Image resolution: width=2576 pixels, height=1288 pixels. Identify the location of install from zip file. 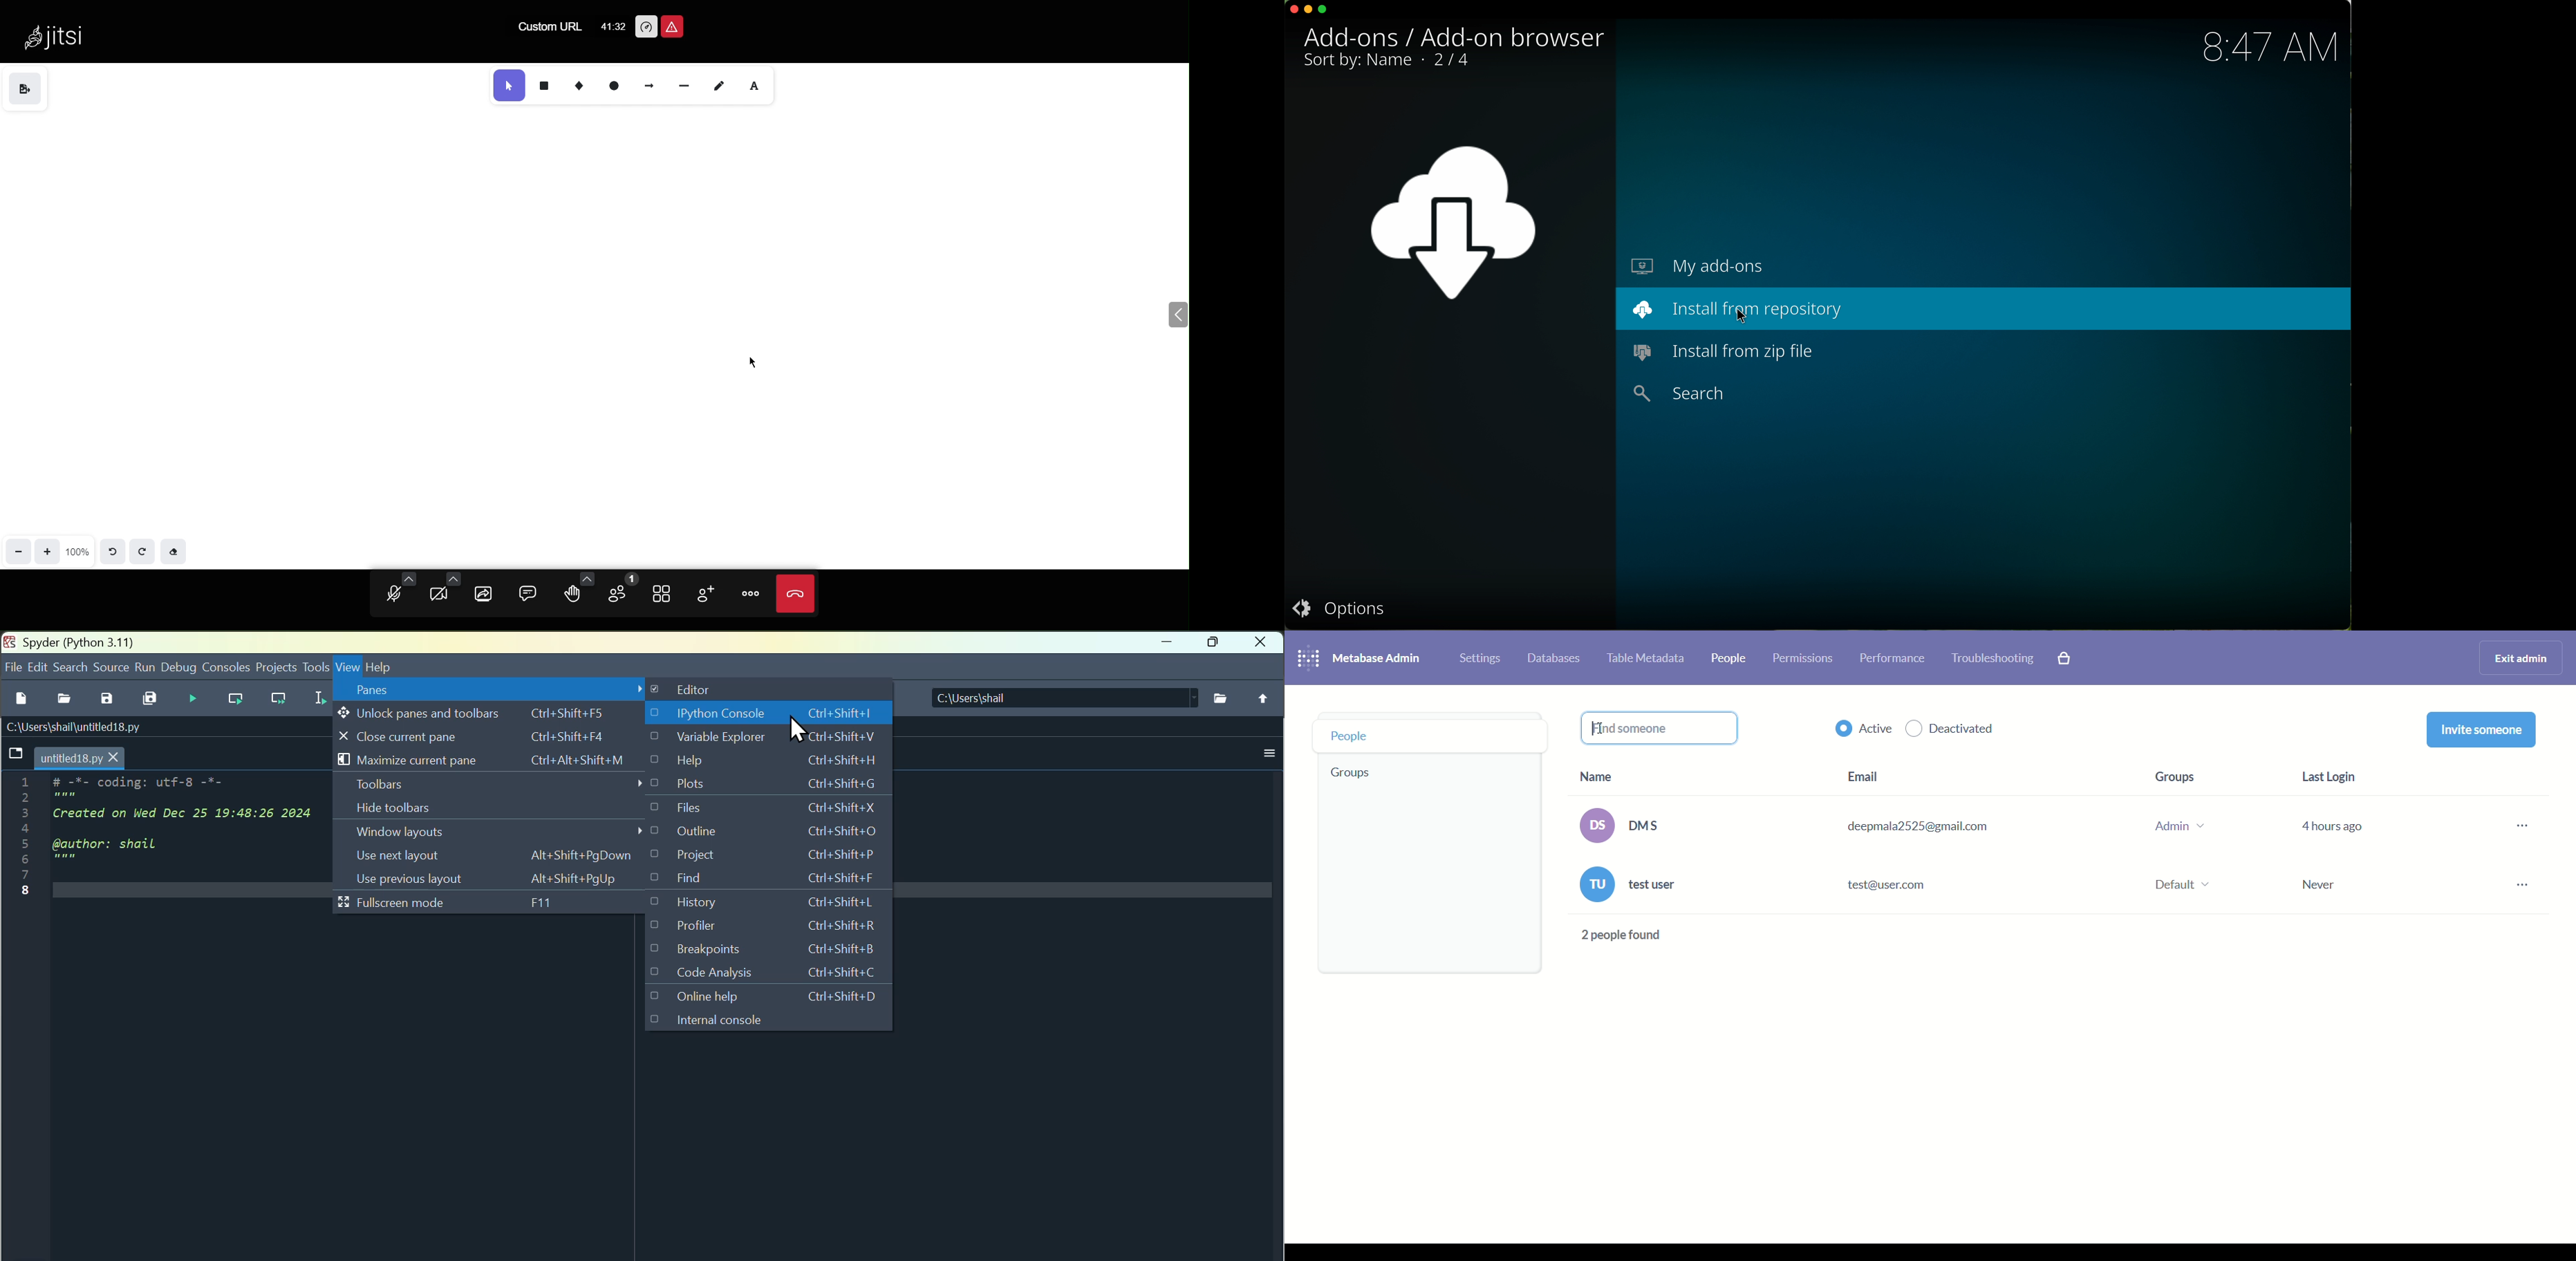
(1724, 351).